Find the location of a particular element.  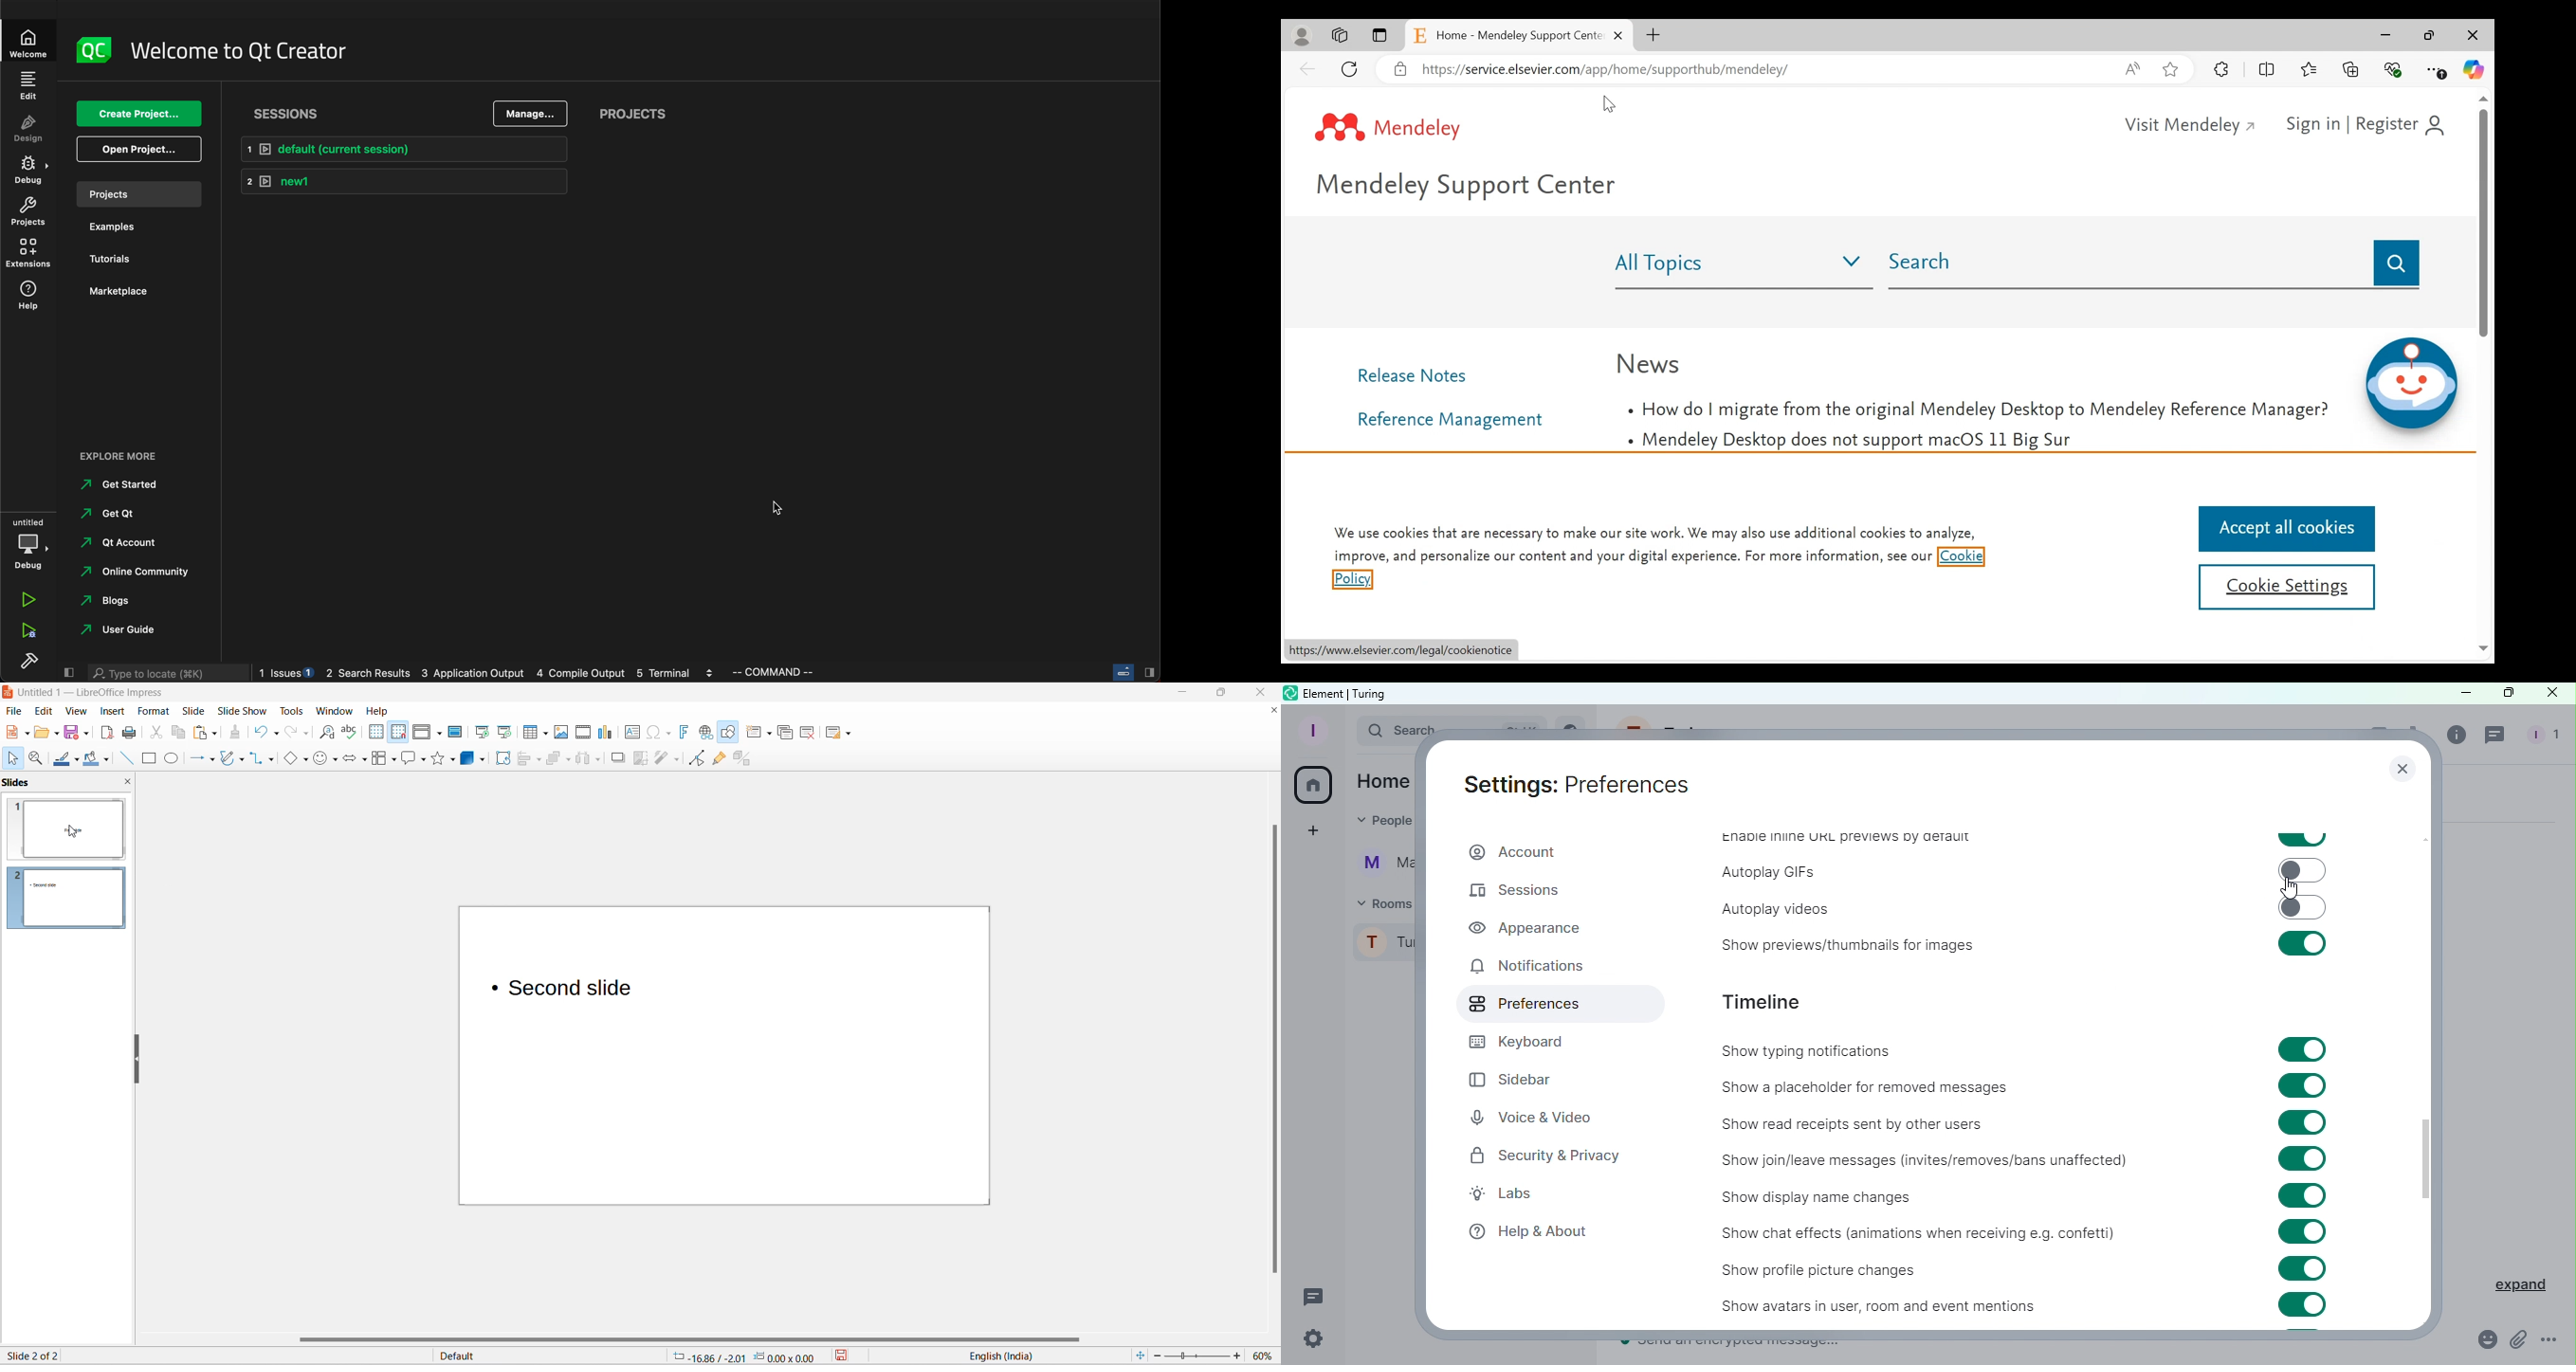

Show preview/thumbnails for images is located at coordinates (1840, 947).